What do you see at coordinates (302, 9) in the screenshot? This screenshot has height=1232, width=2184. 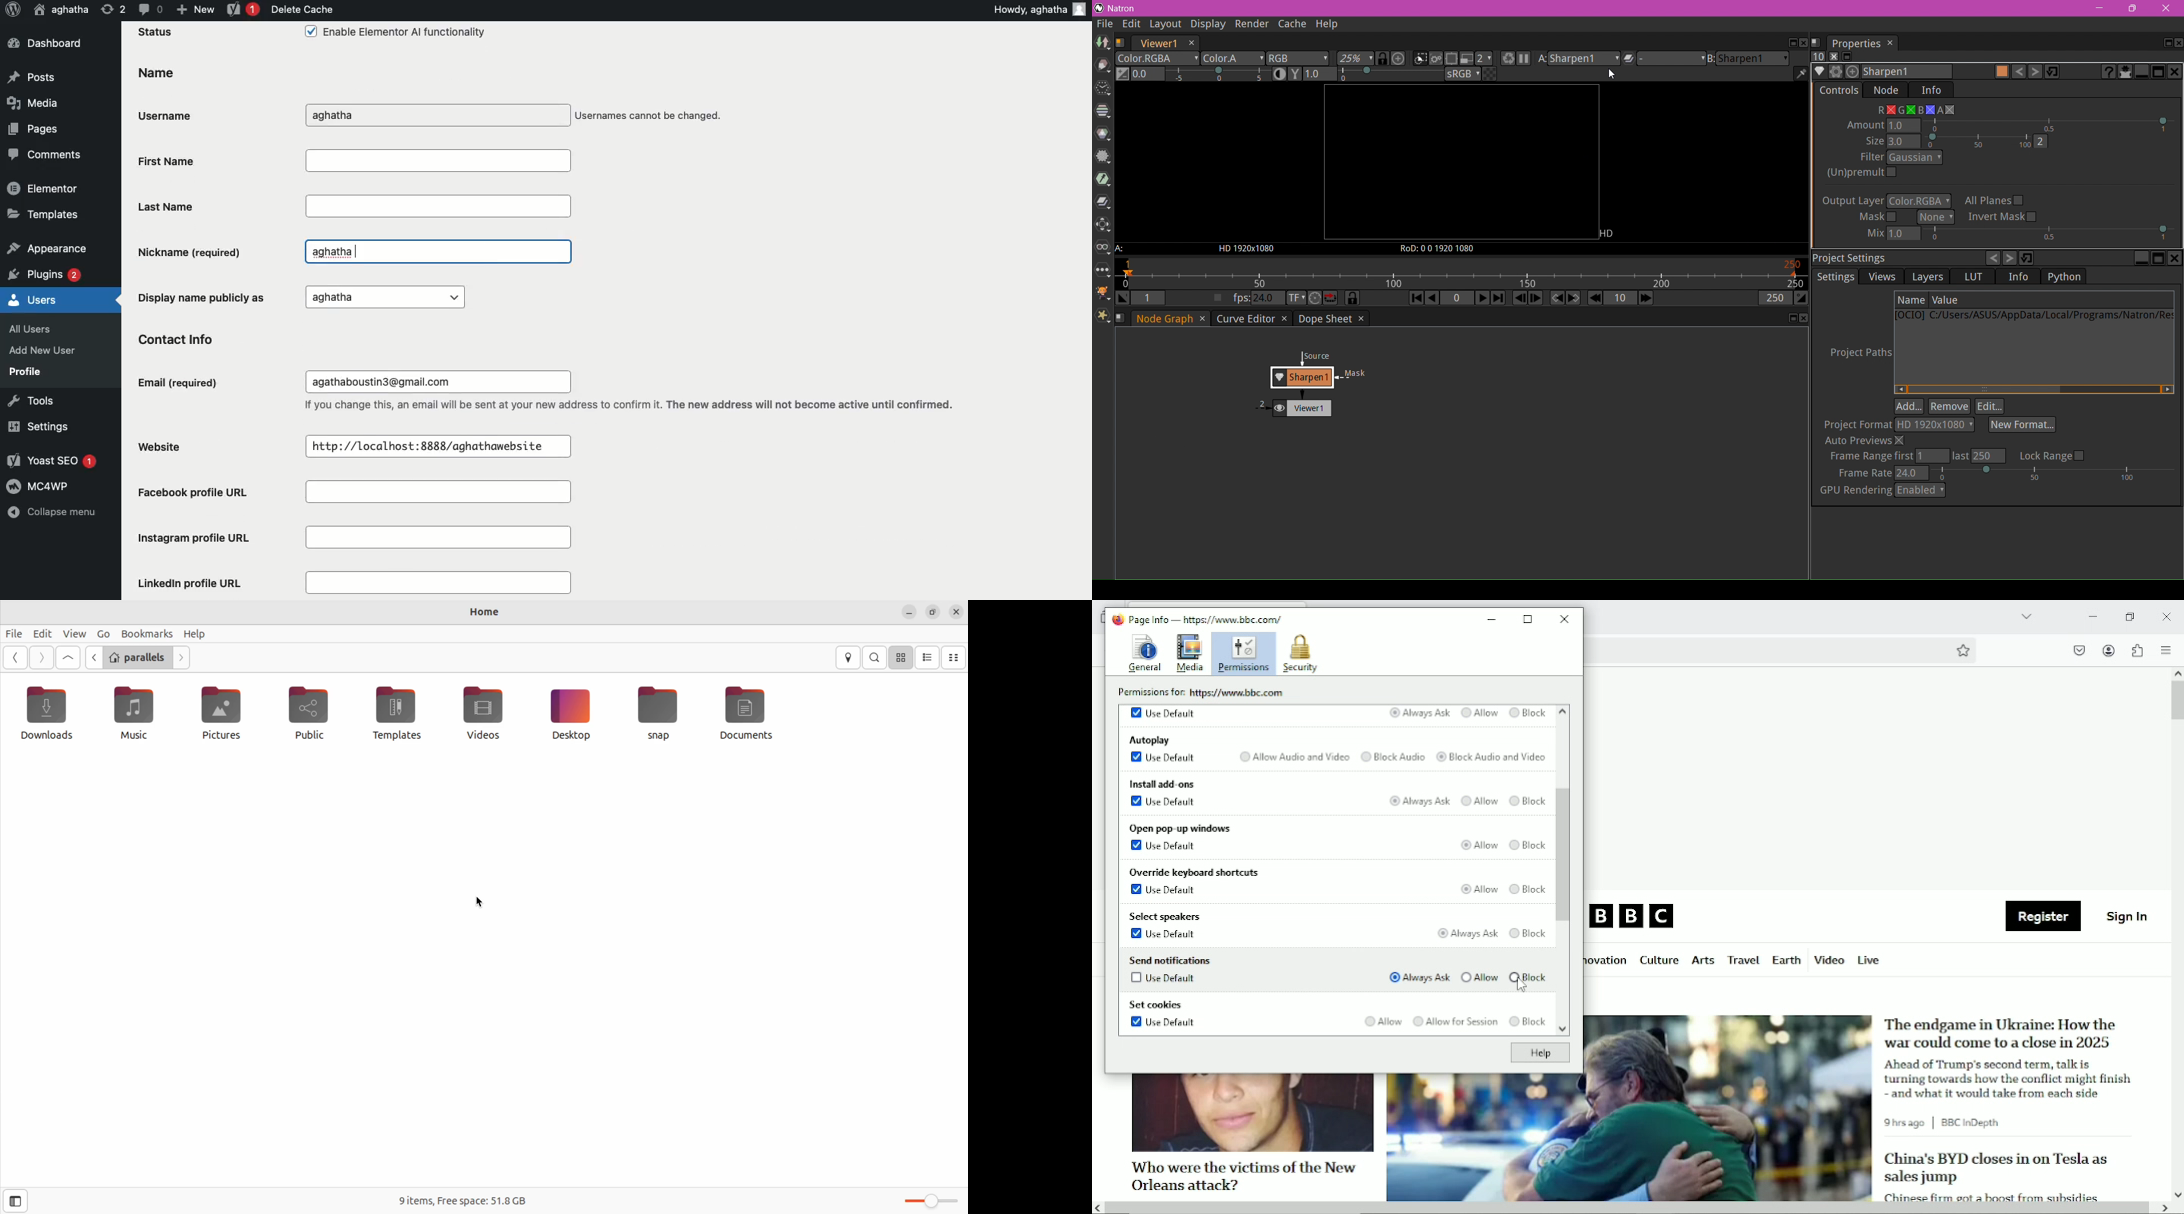 I see `Delete cache` at bounding box center [302, 9].